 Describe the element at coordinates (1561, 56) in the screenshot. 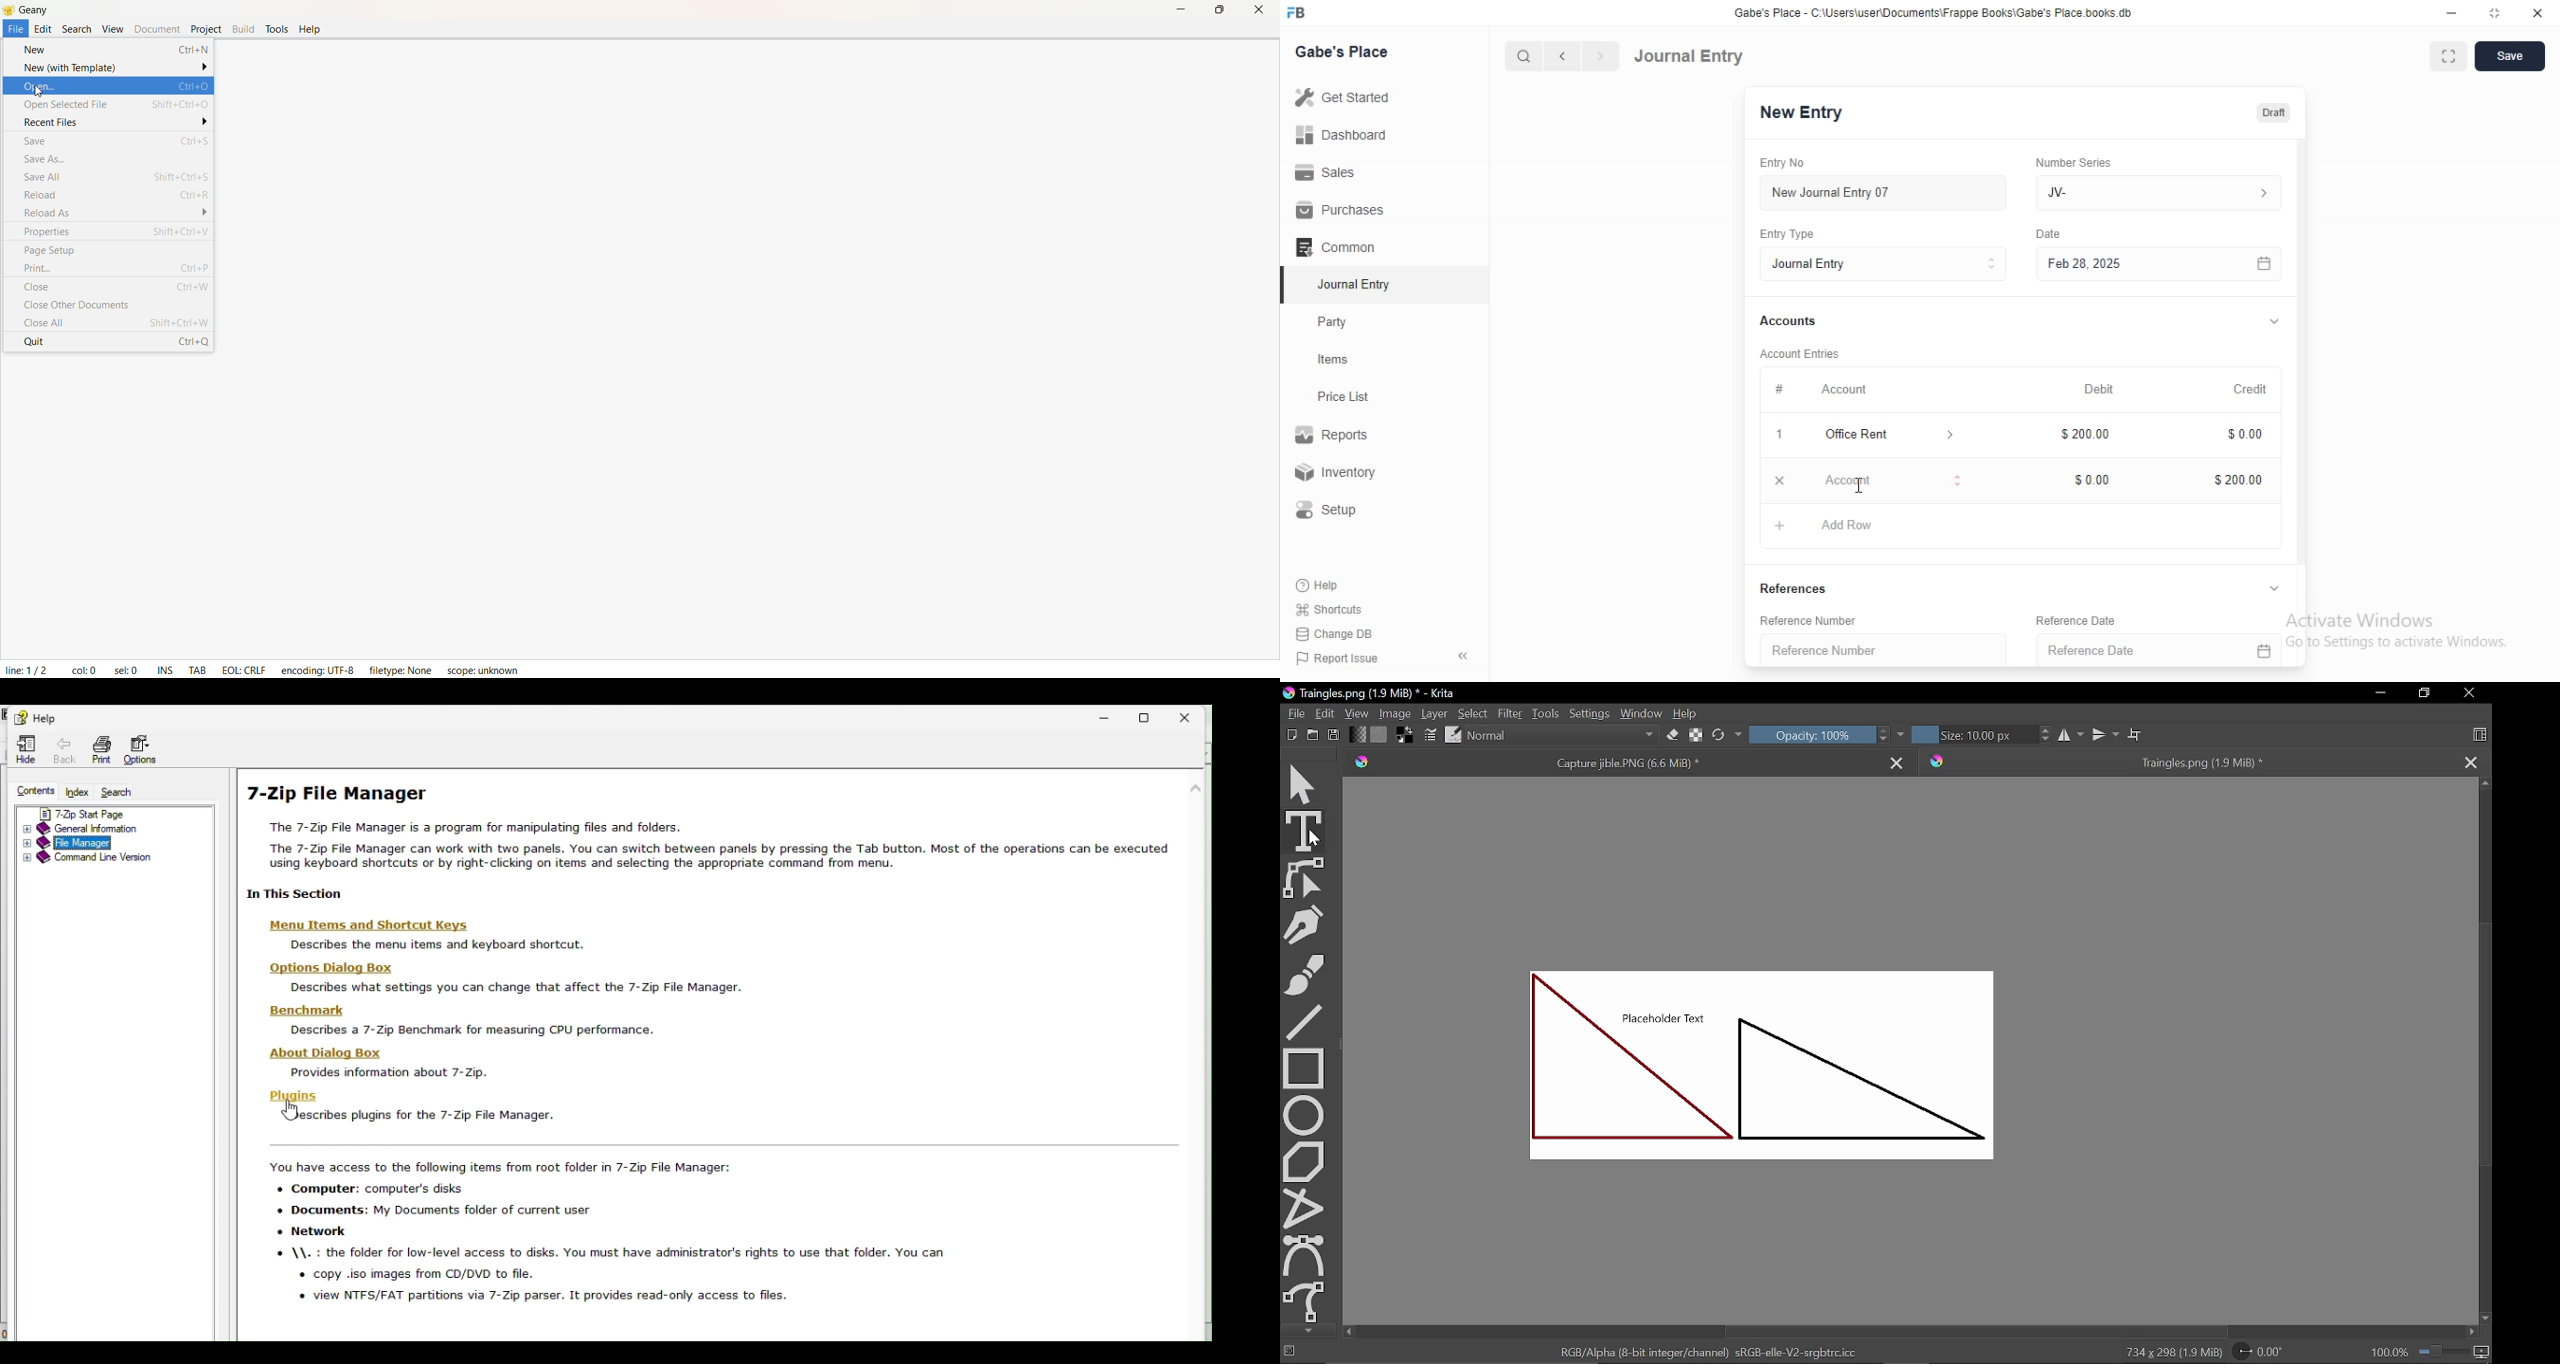

I see `backward` at that location.